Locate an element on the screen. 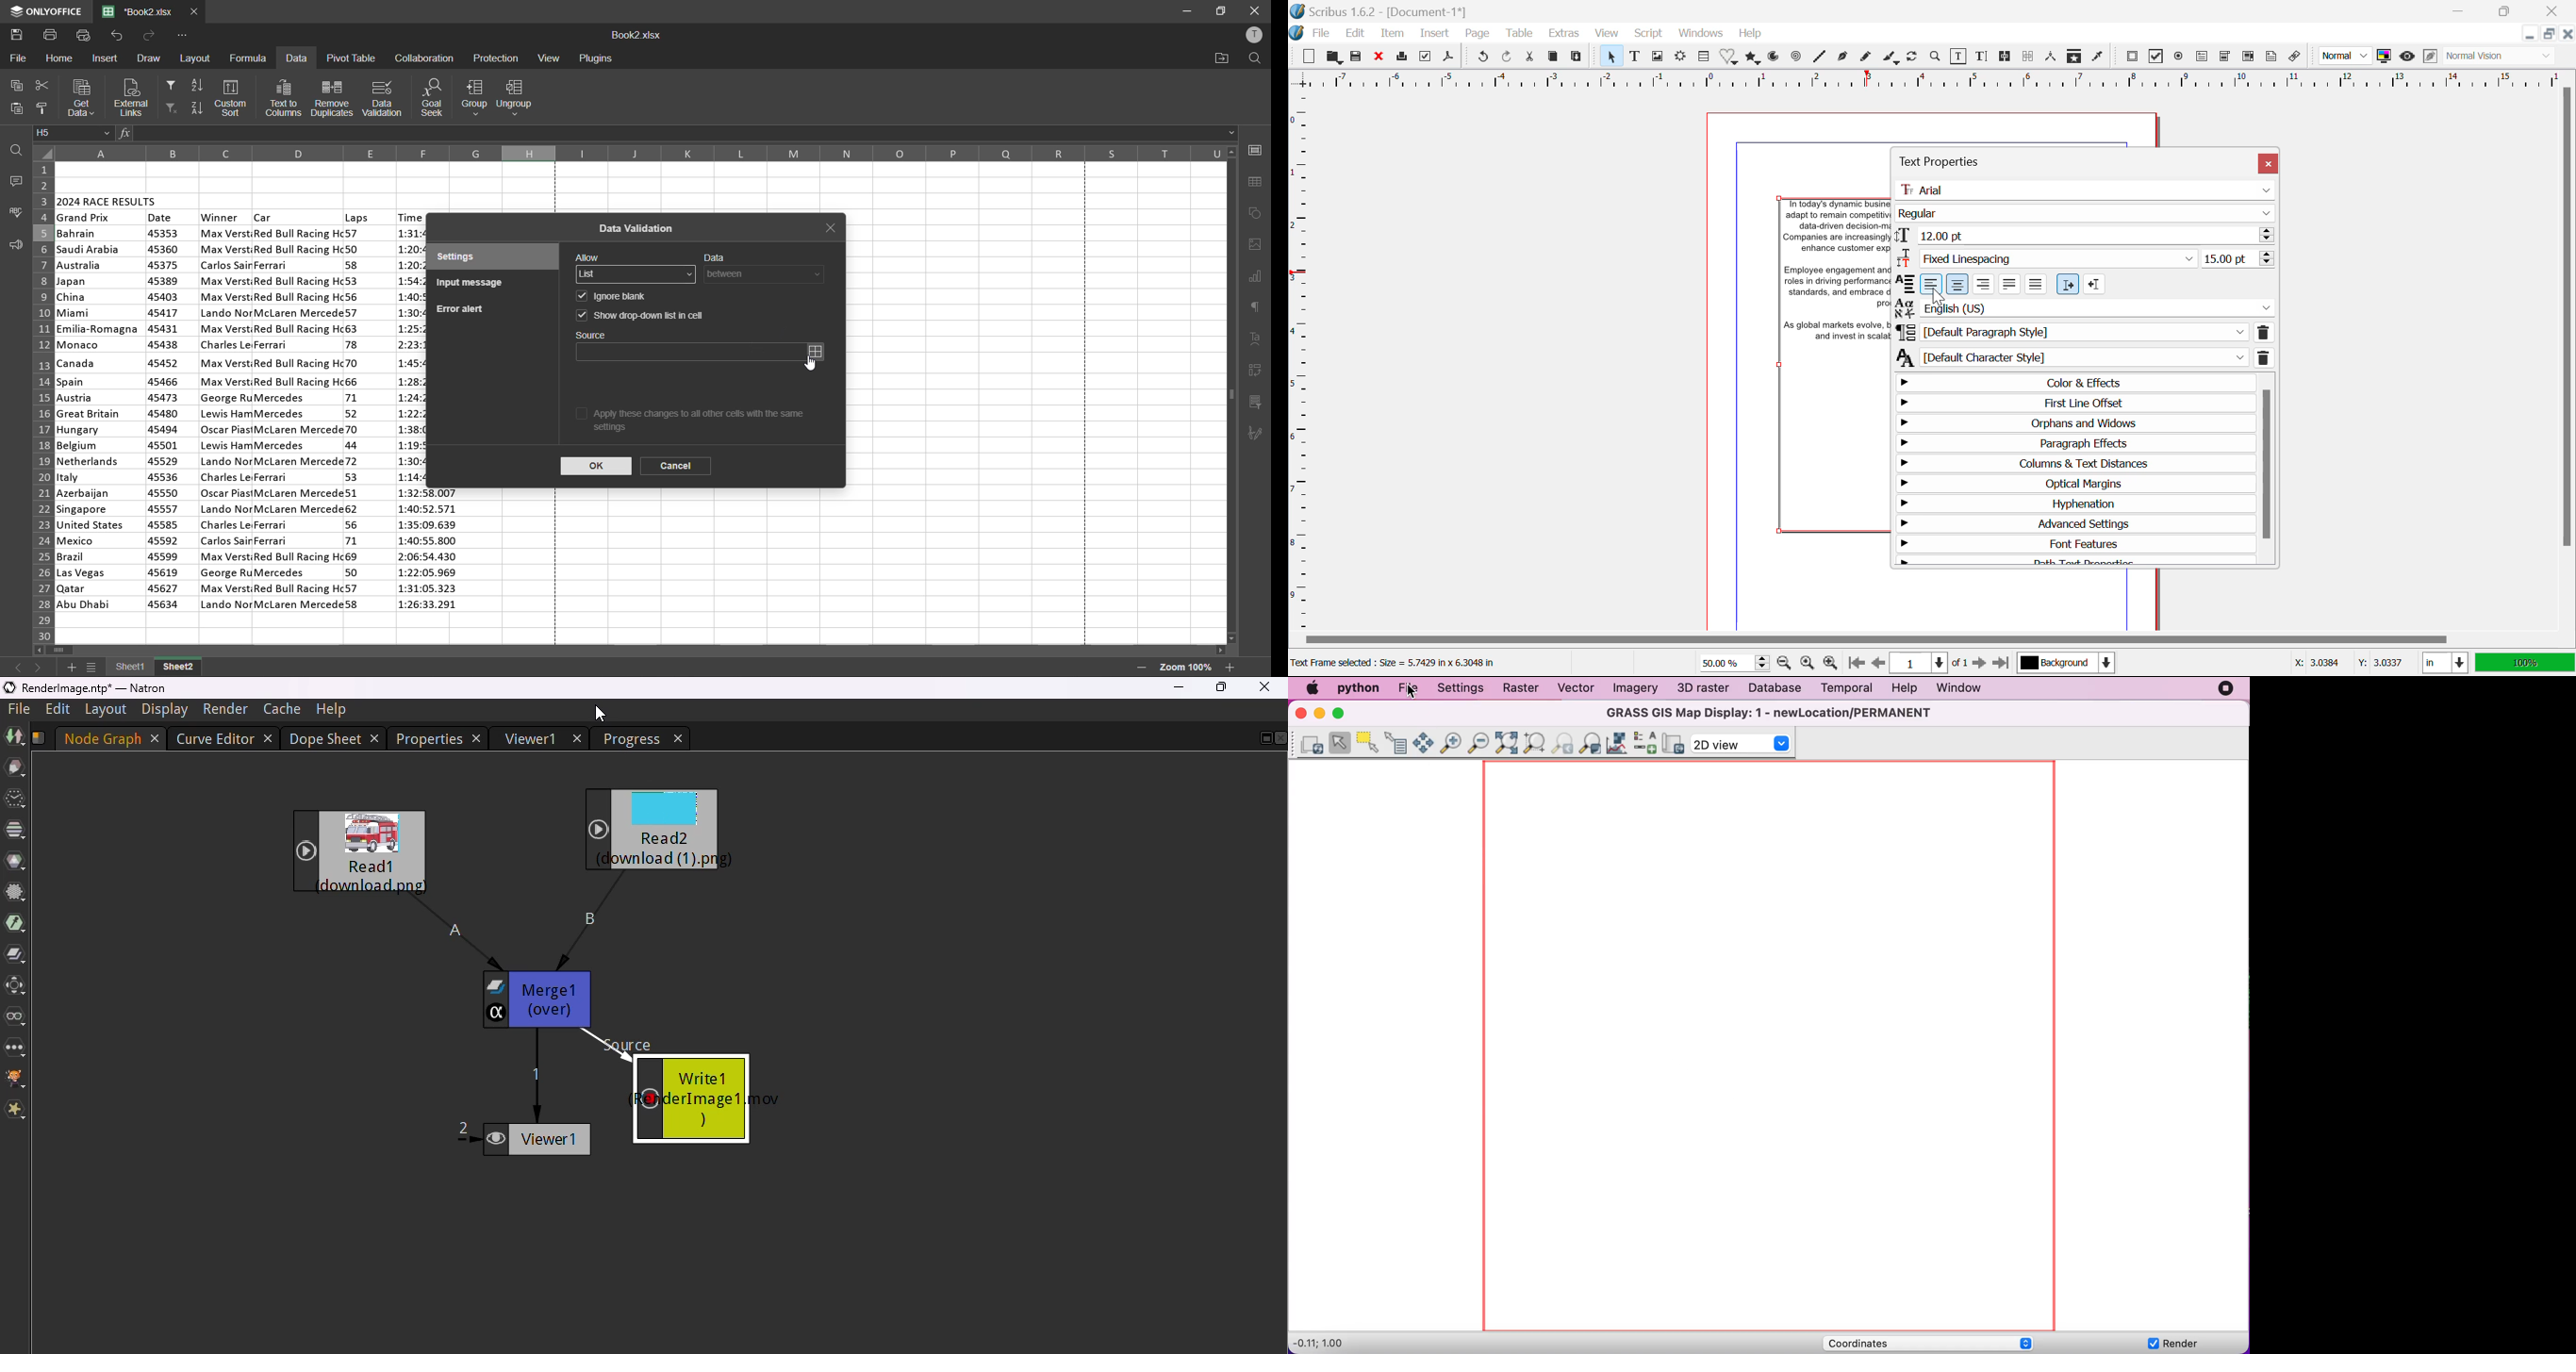  Scribus Logo is located at coordinates (1296, 34).